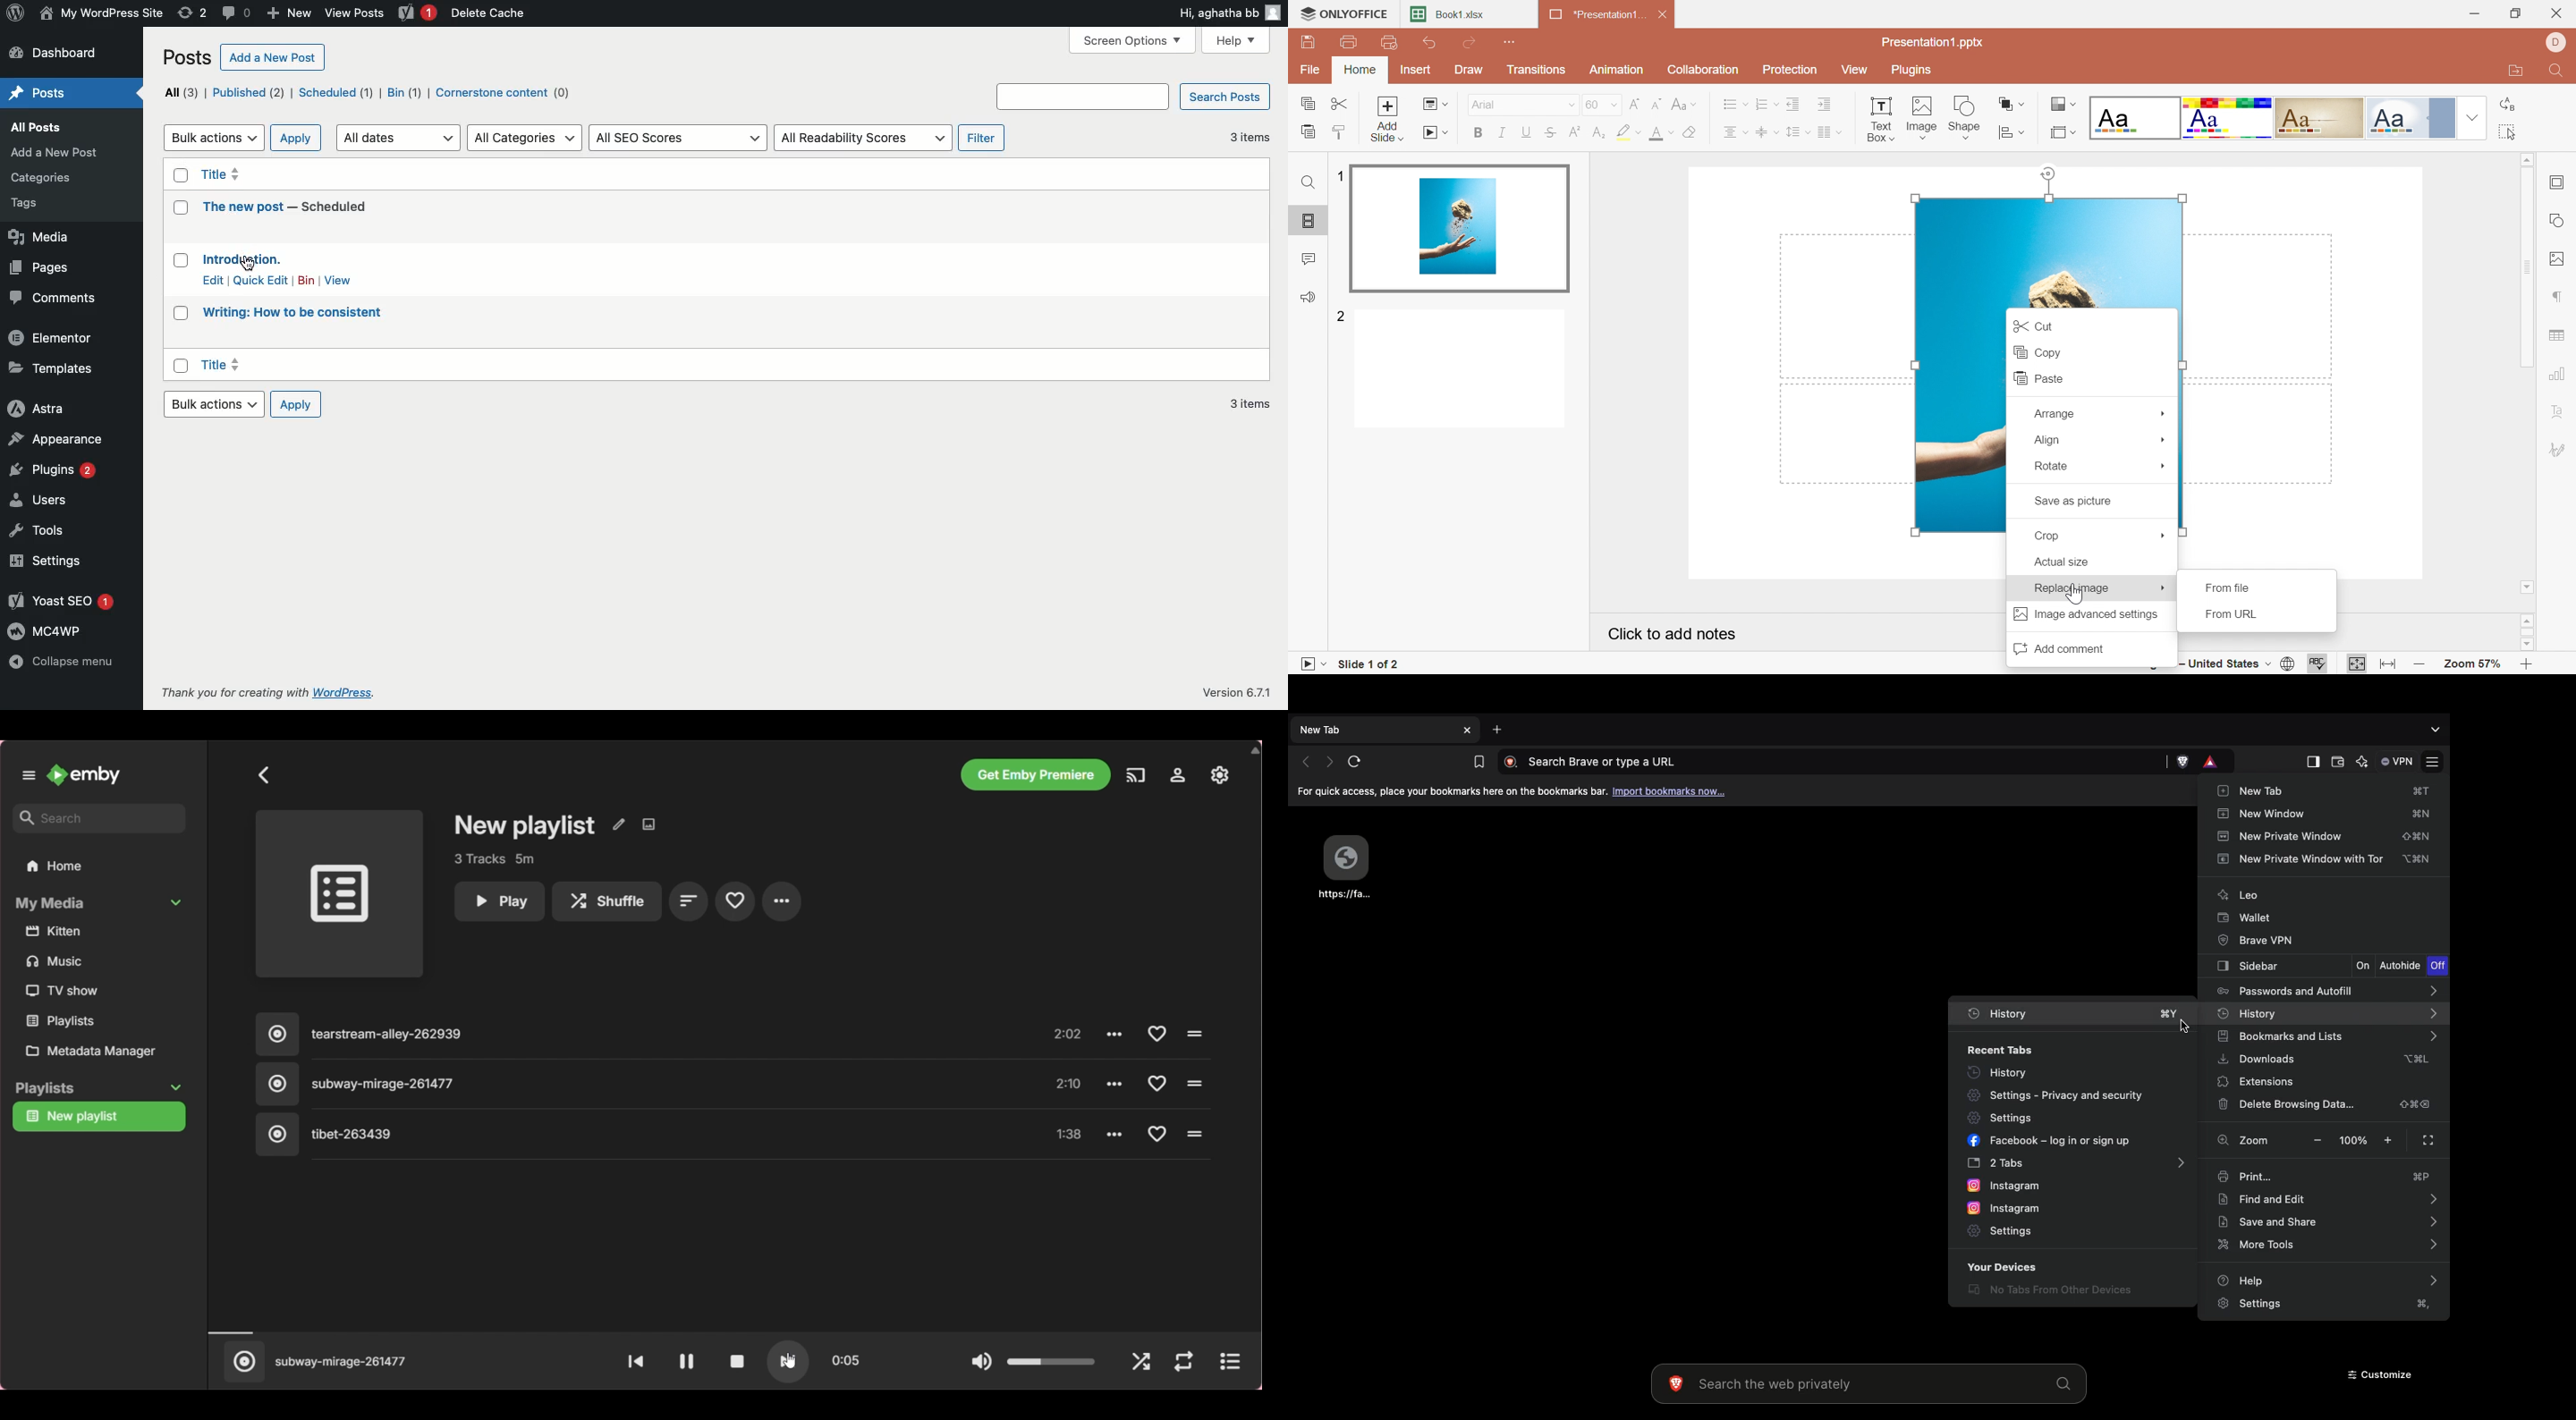 The width and height of the screenshot is (2576, 1428). Describe the element at coordinates (38, 93) in the screenshot. I see `Posts` at that location.